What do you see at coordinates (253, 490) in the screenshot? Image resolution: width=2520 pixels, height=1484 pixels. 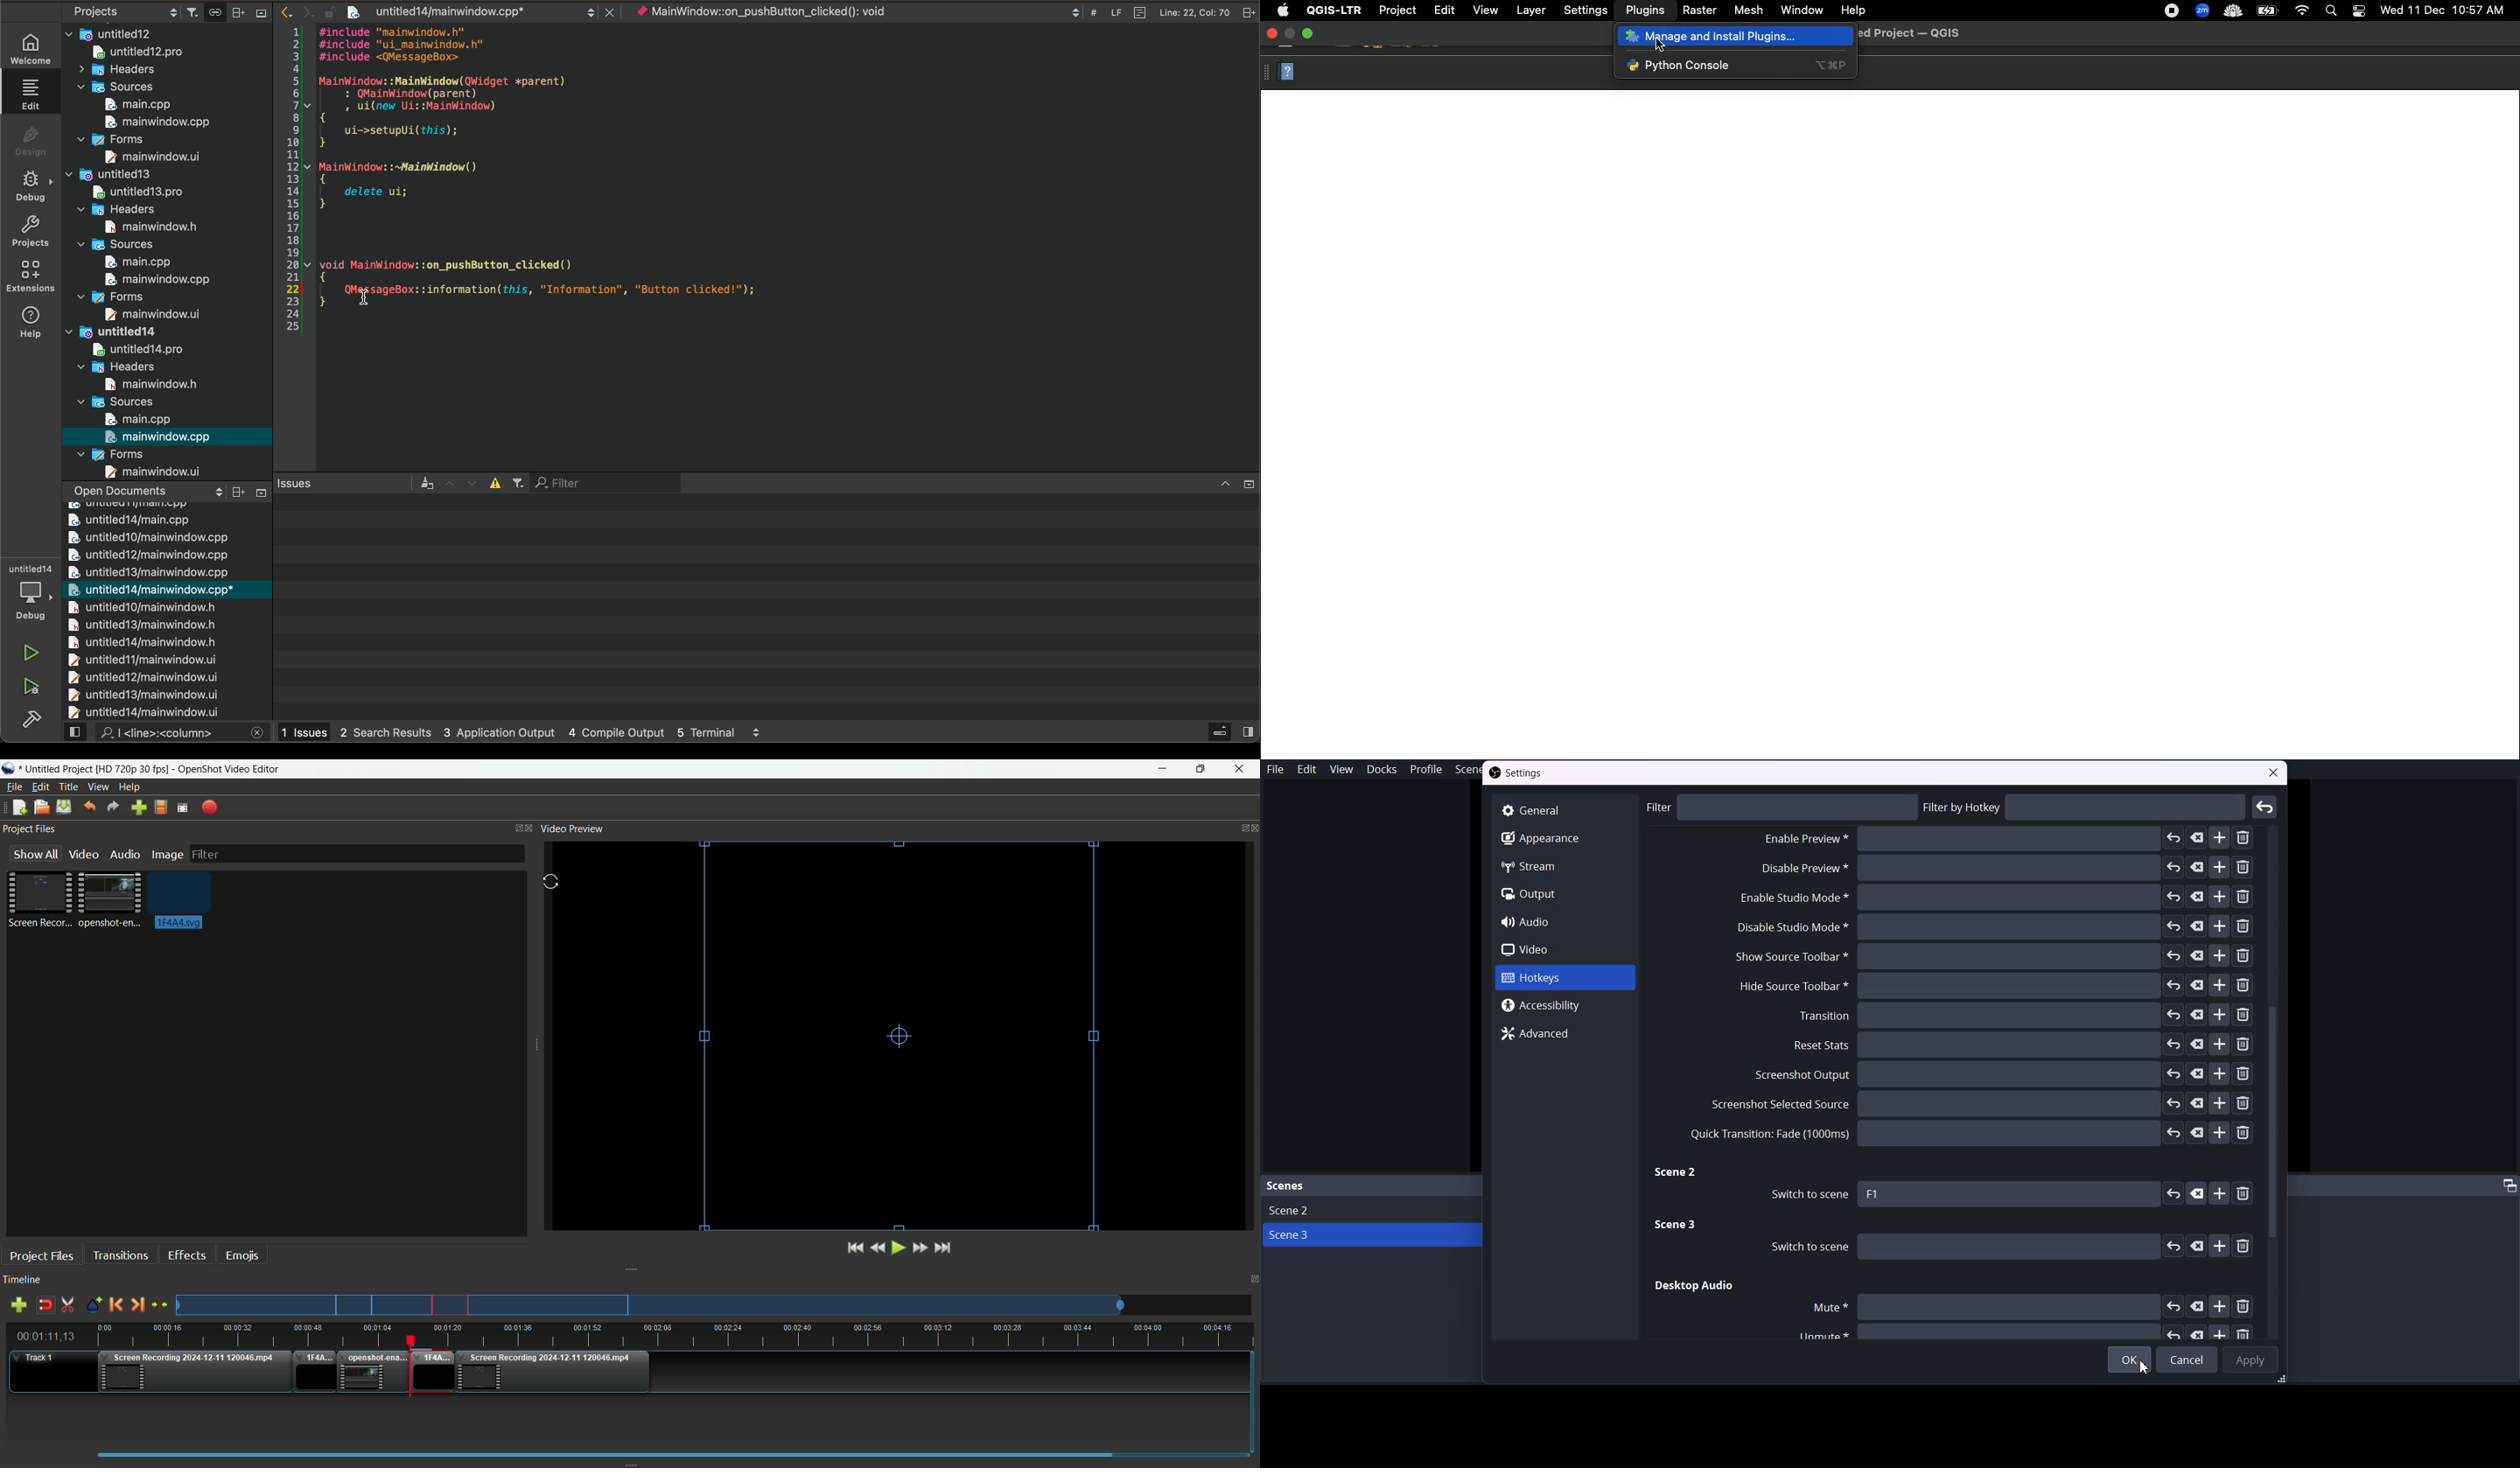 I see `` at bounding box center [253, 490].